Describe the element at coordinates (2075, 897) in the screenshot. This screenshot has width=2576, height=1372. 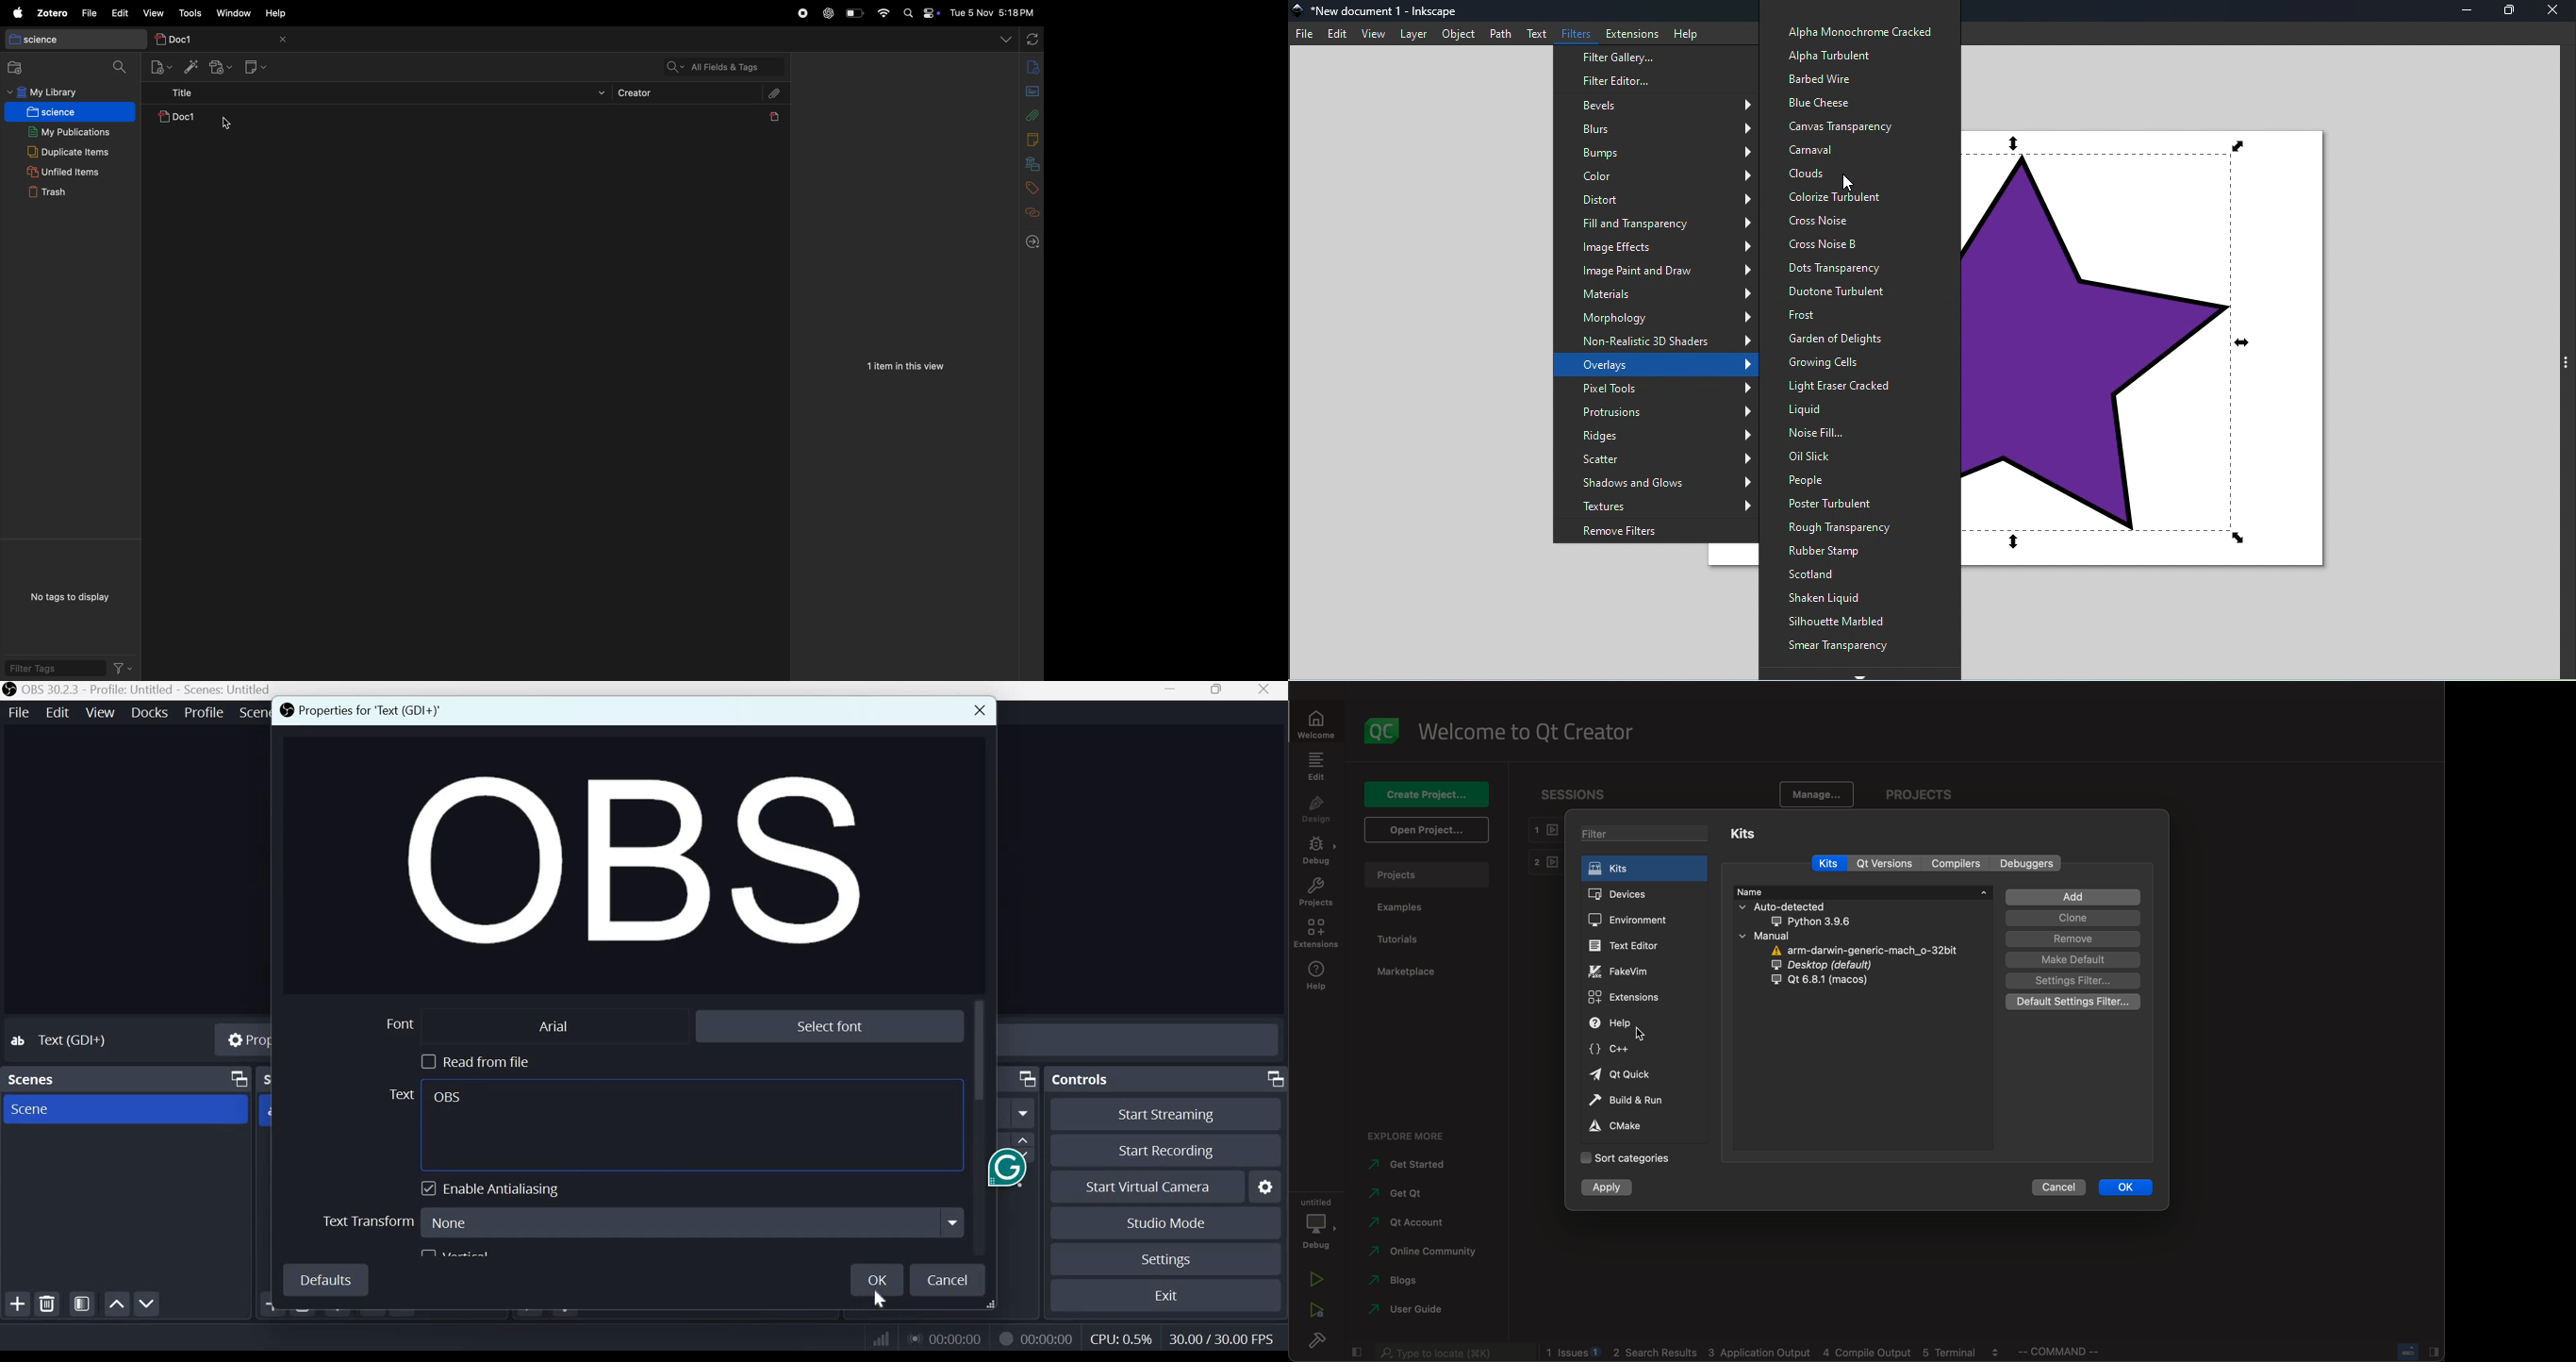
I see `add` at that location.